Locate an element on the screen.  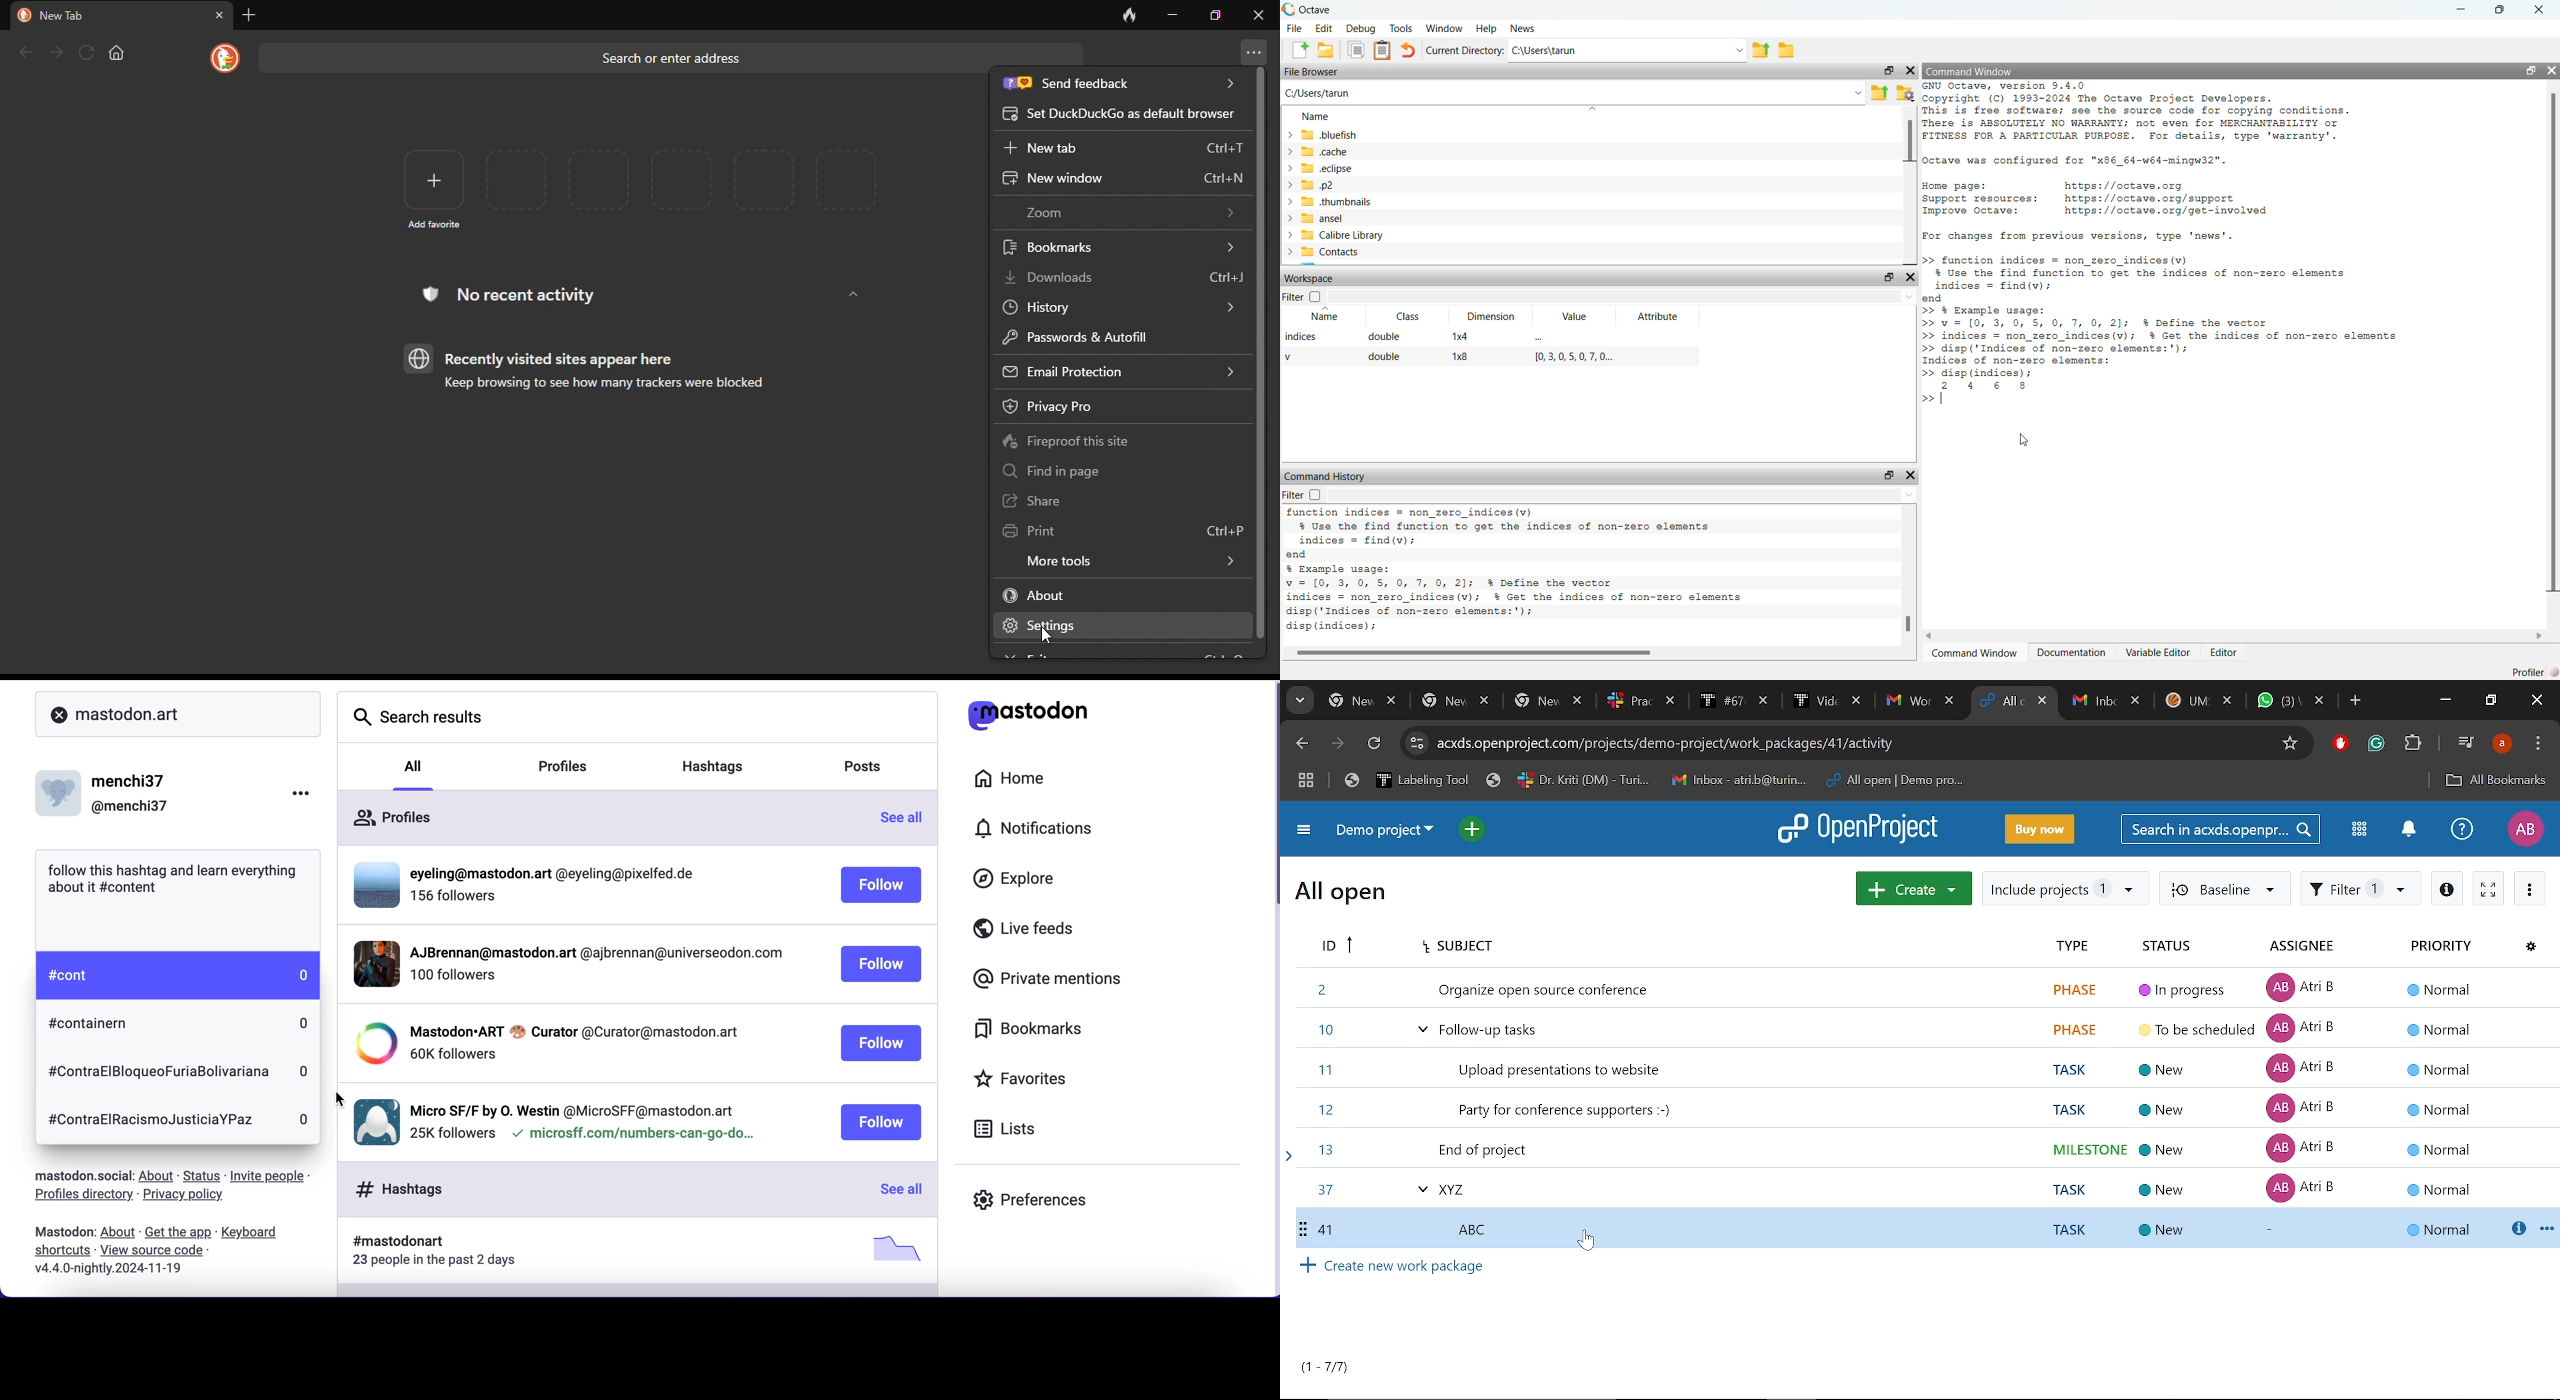
display picture is located at coordinates (368, 963).